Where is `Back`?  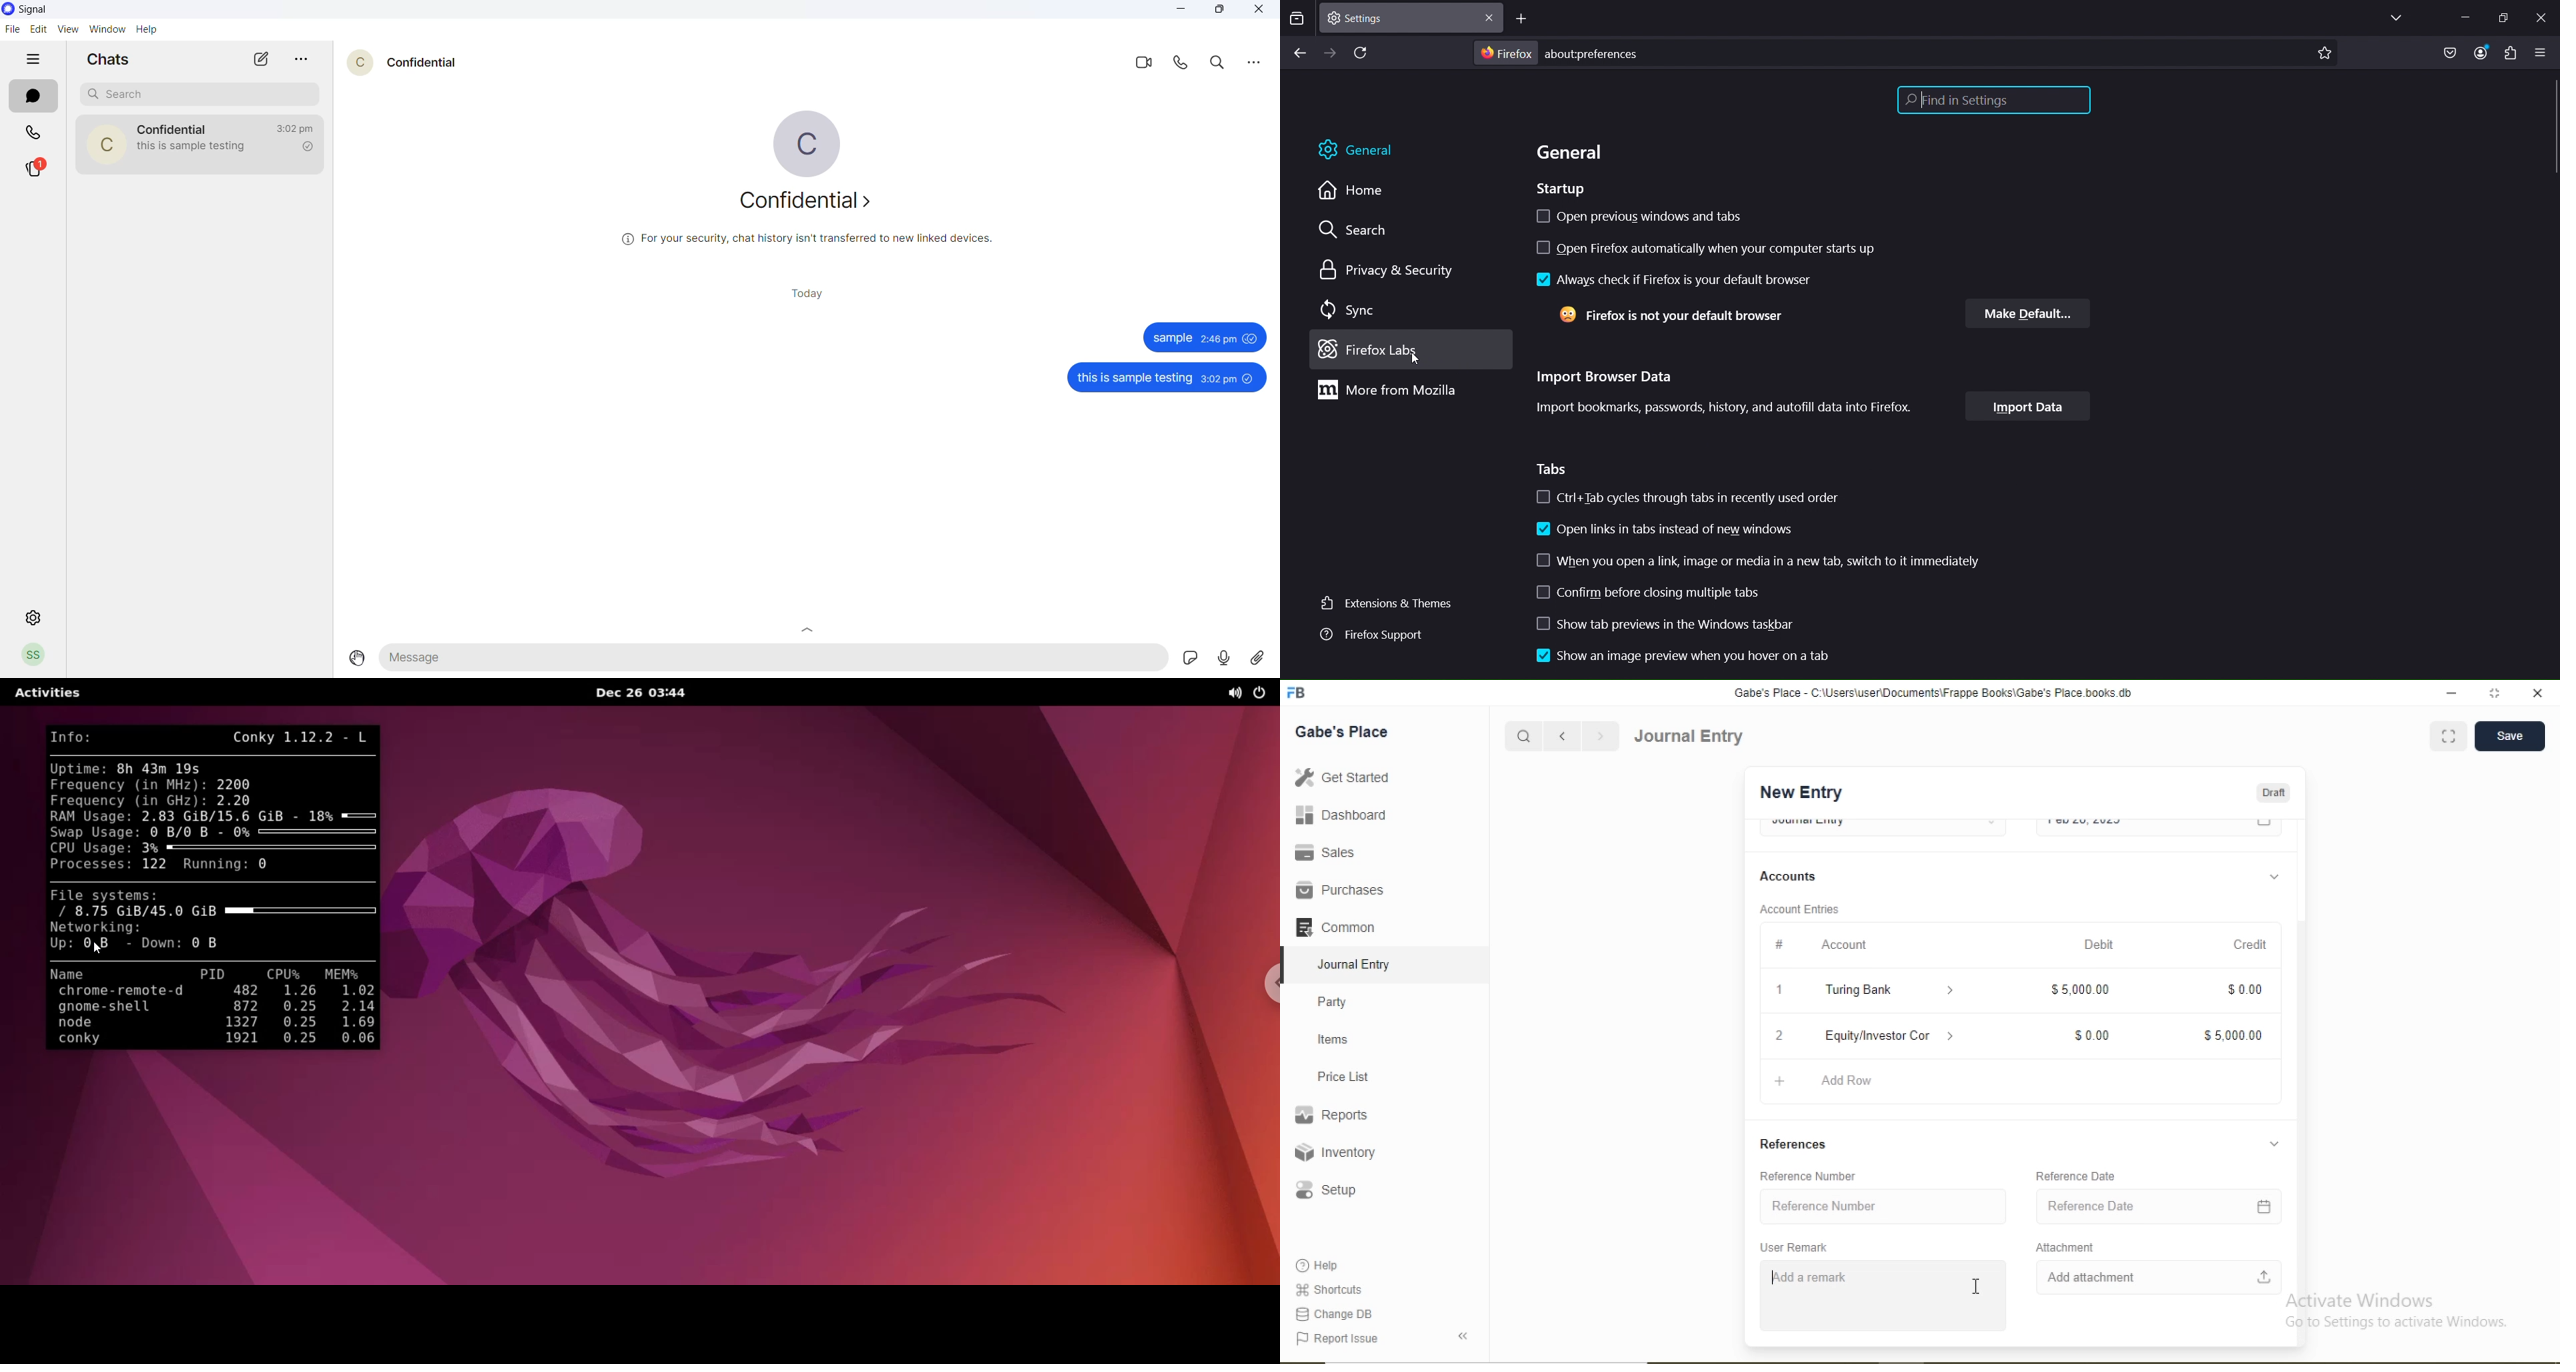 Back is located at coordinates (1462, 1336).